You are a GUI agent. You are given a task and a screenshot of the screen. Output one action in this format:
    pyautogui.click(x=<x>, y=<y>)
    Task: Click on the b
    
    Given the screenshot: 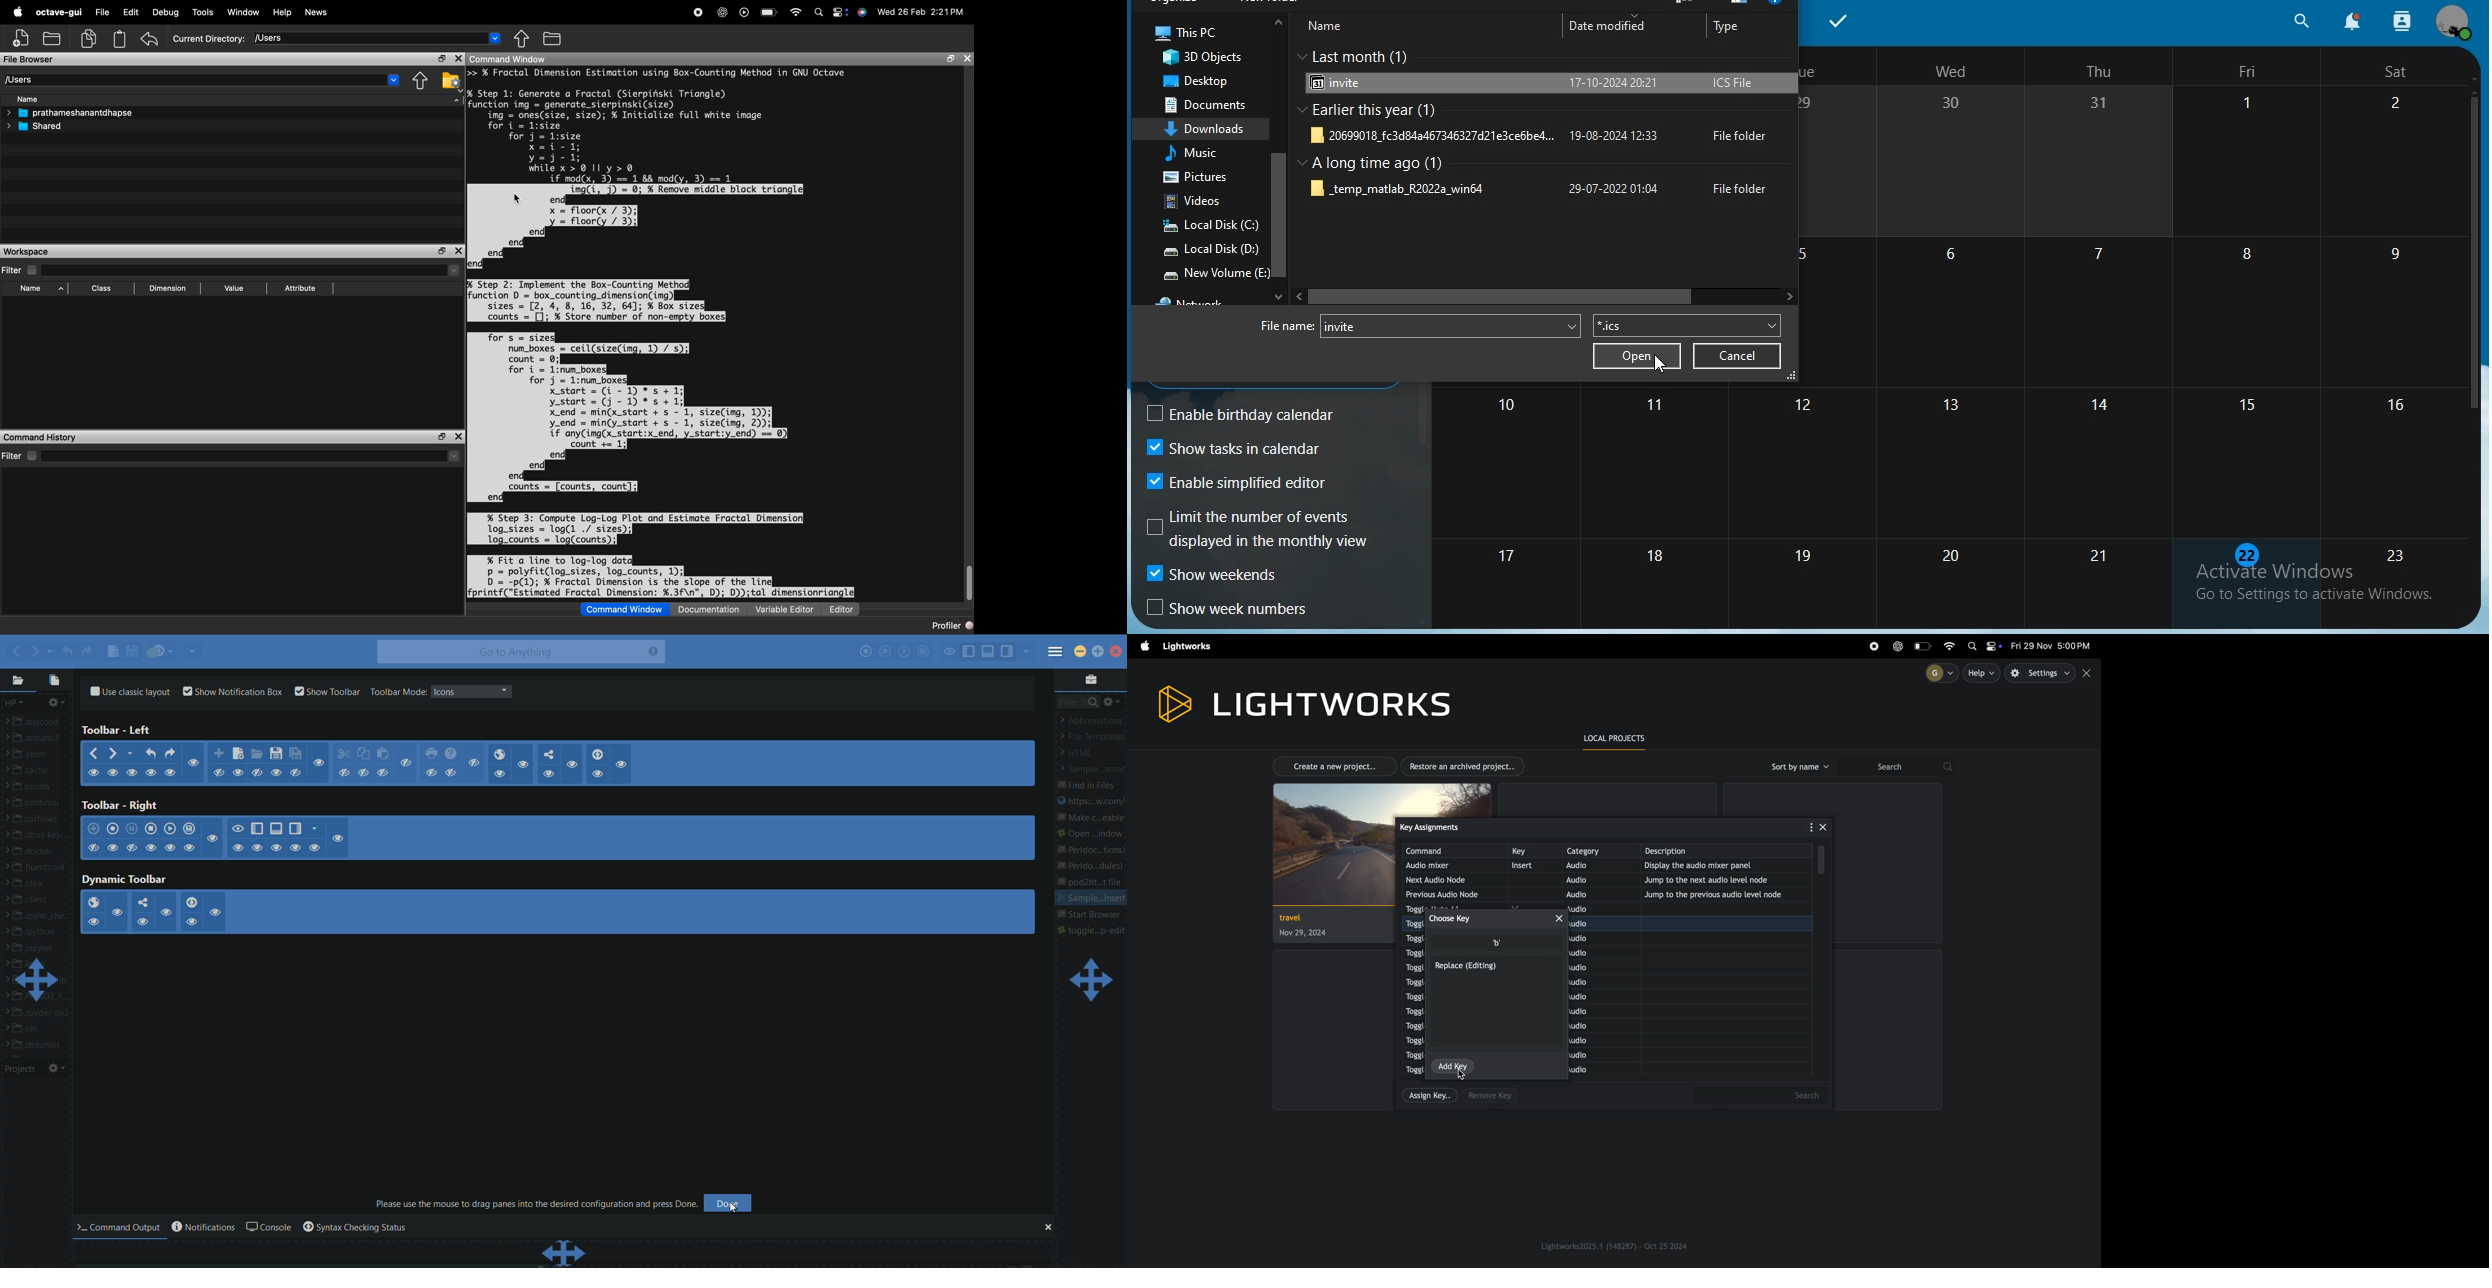 What is the action you would take?
    pyautogui.click(x=1499, y=942)
    